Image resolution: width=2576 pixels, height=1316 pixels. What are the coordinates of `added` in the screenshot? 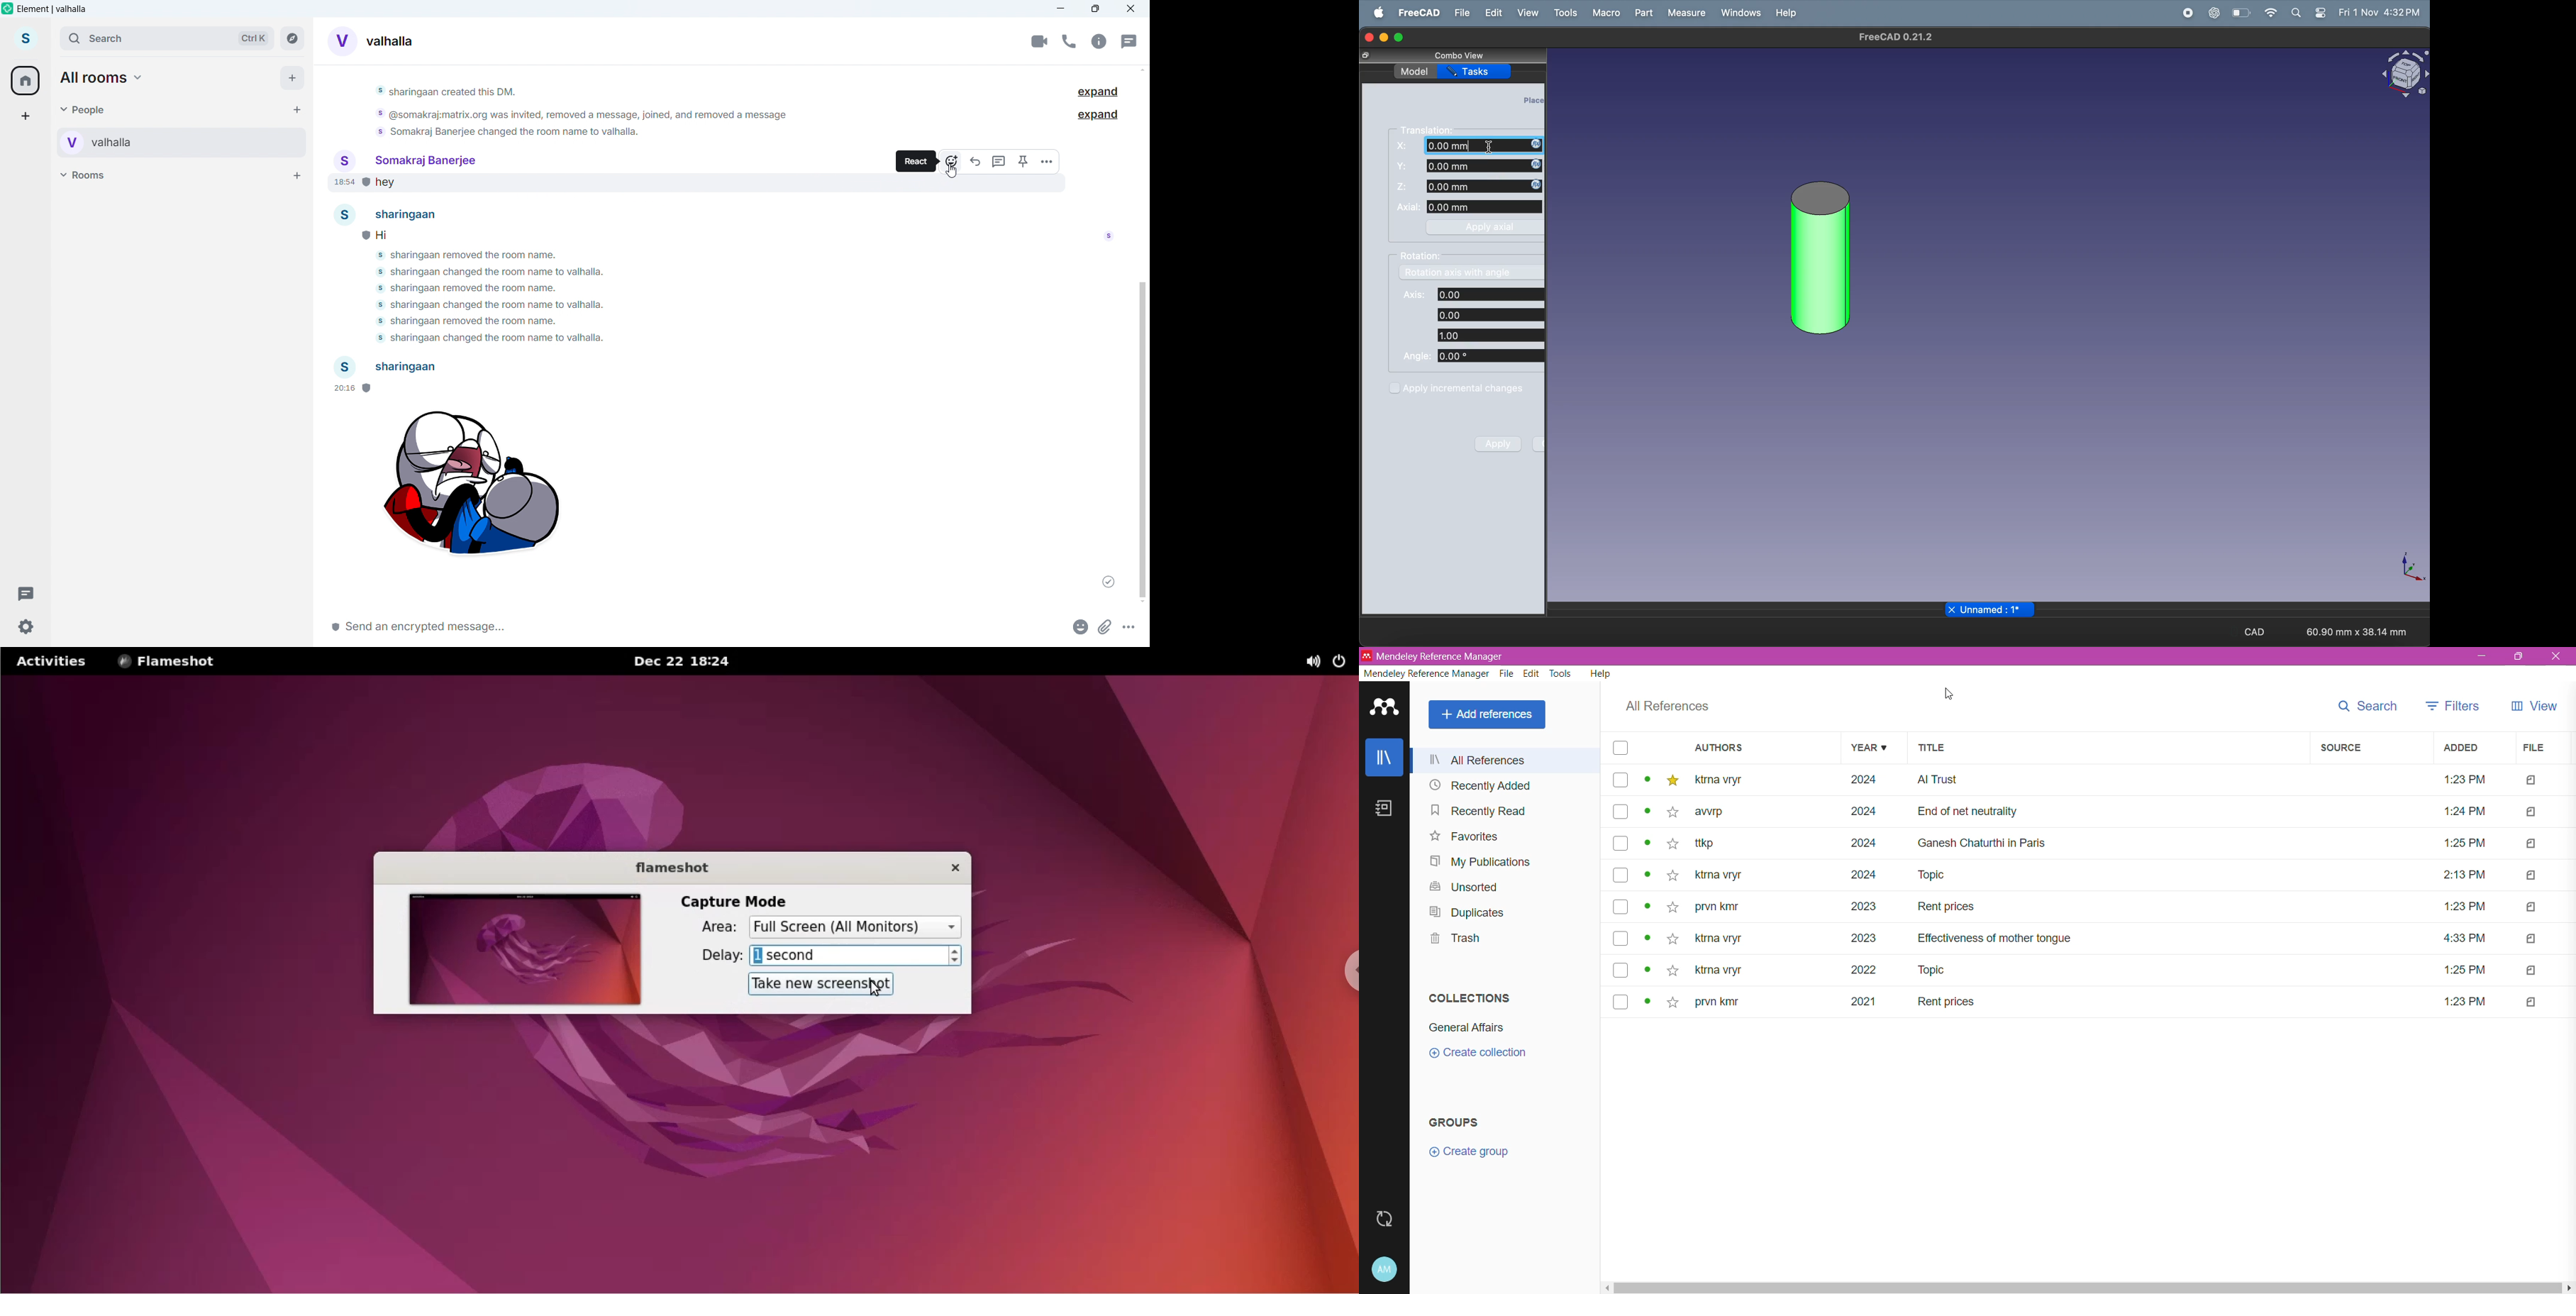 It's located at (2462, 748).